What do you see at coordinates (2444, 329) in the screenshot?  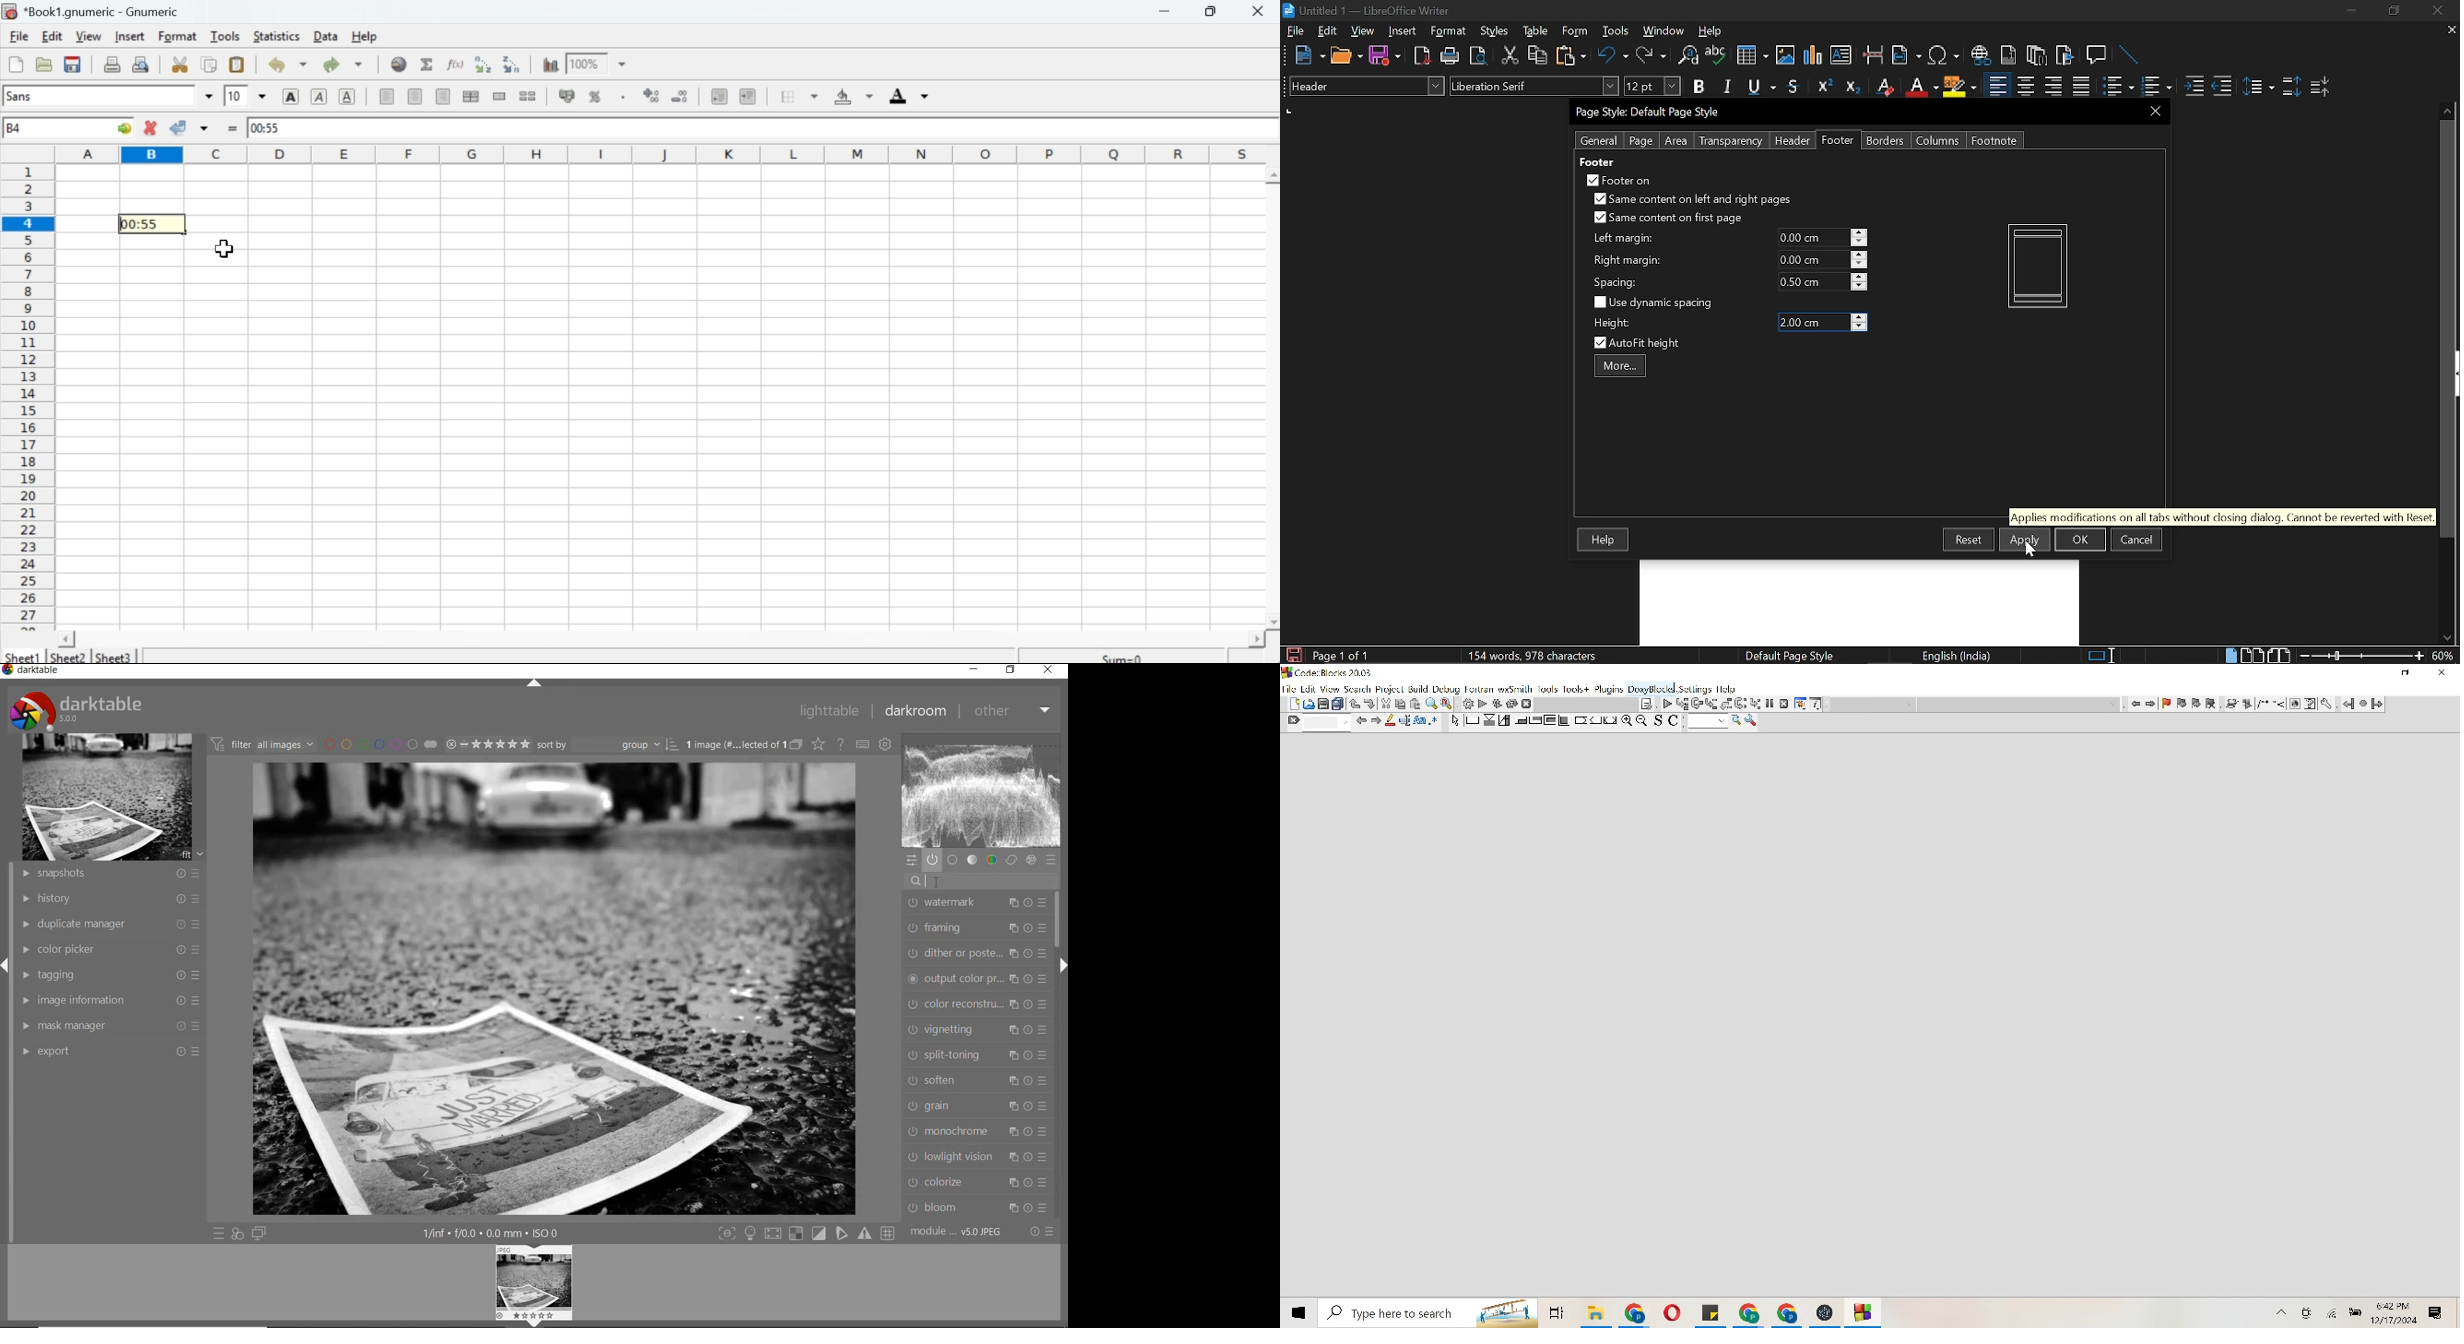 I see `vertical scrollbar` at bounding box center [2444, 329].